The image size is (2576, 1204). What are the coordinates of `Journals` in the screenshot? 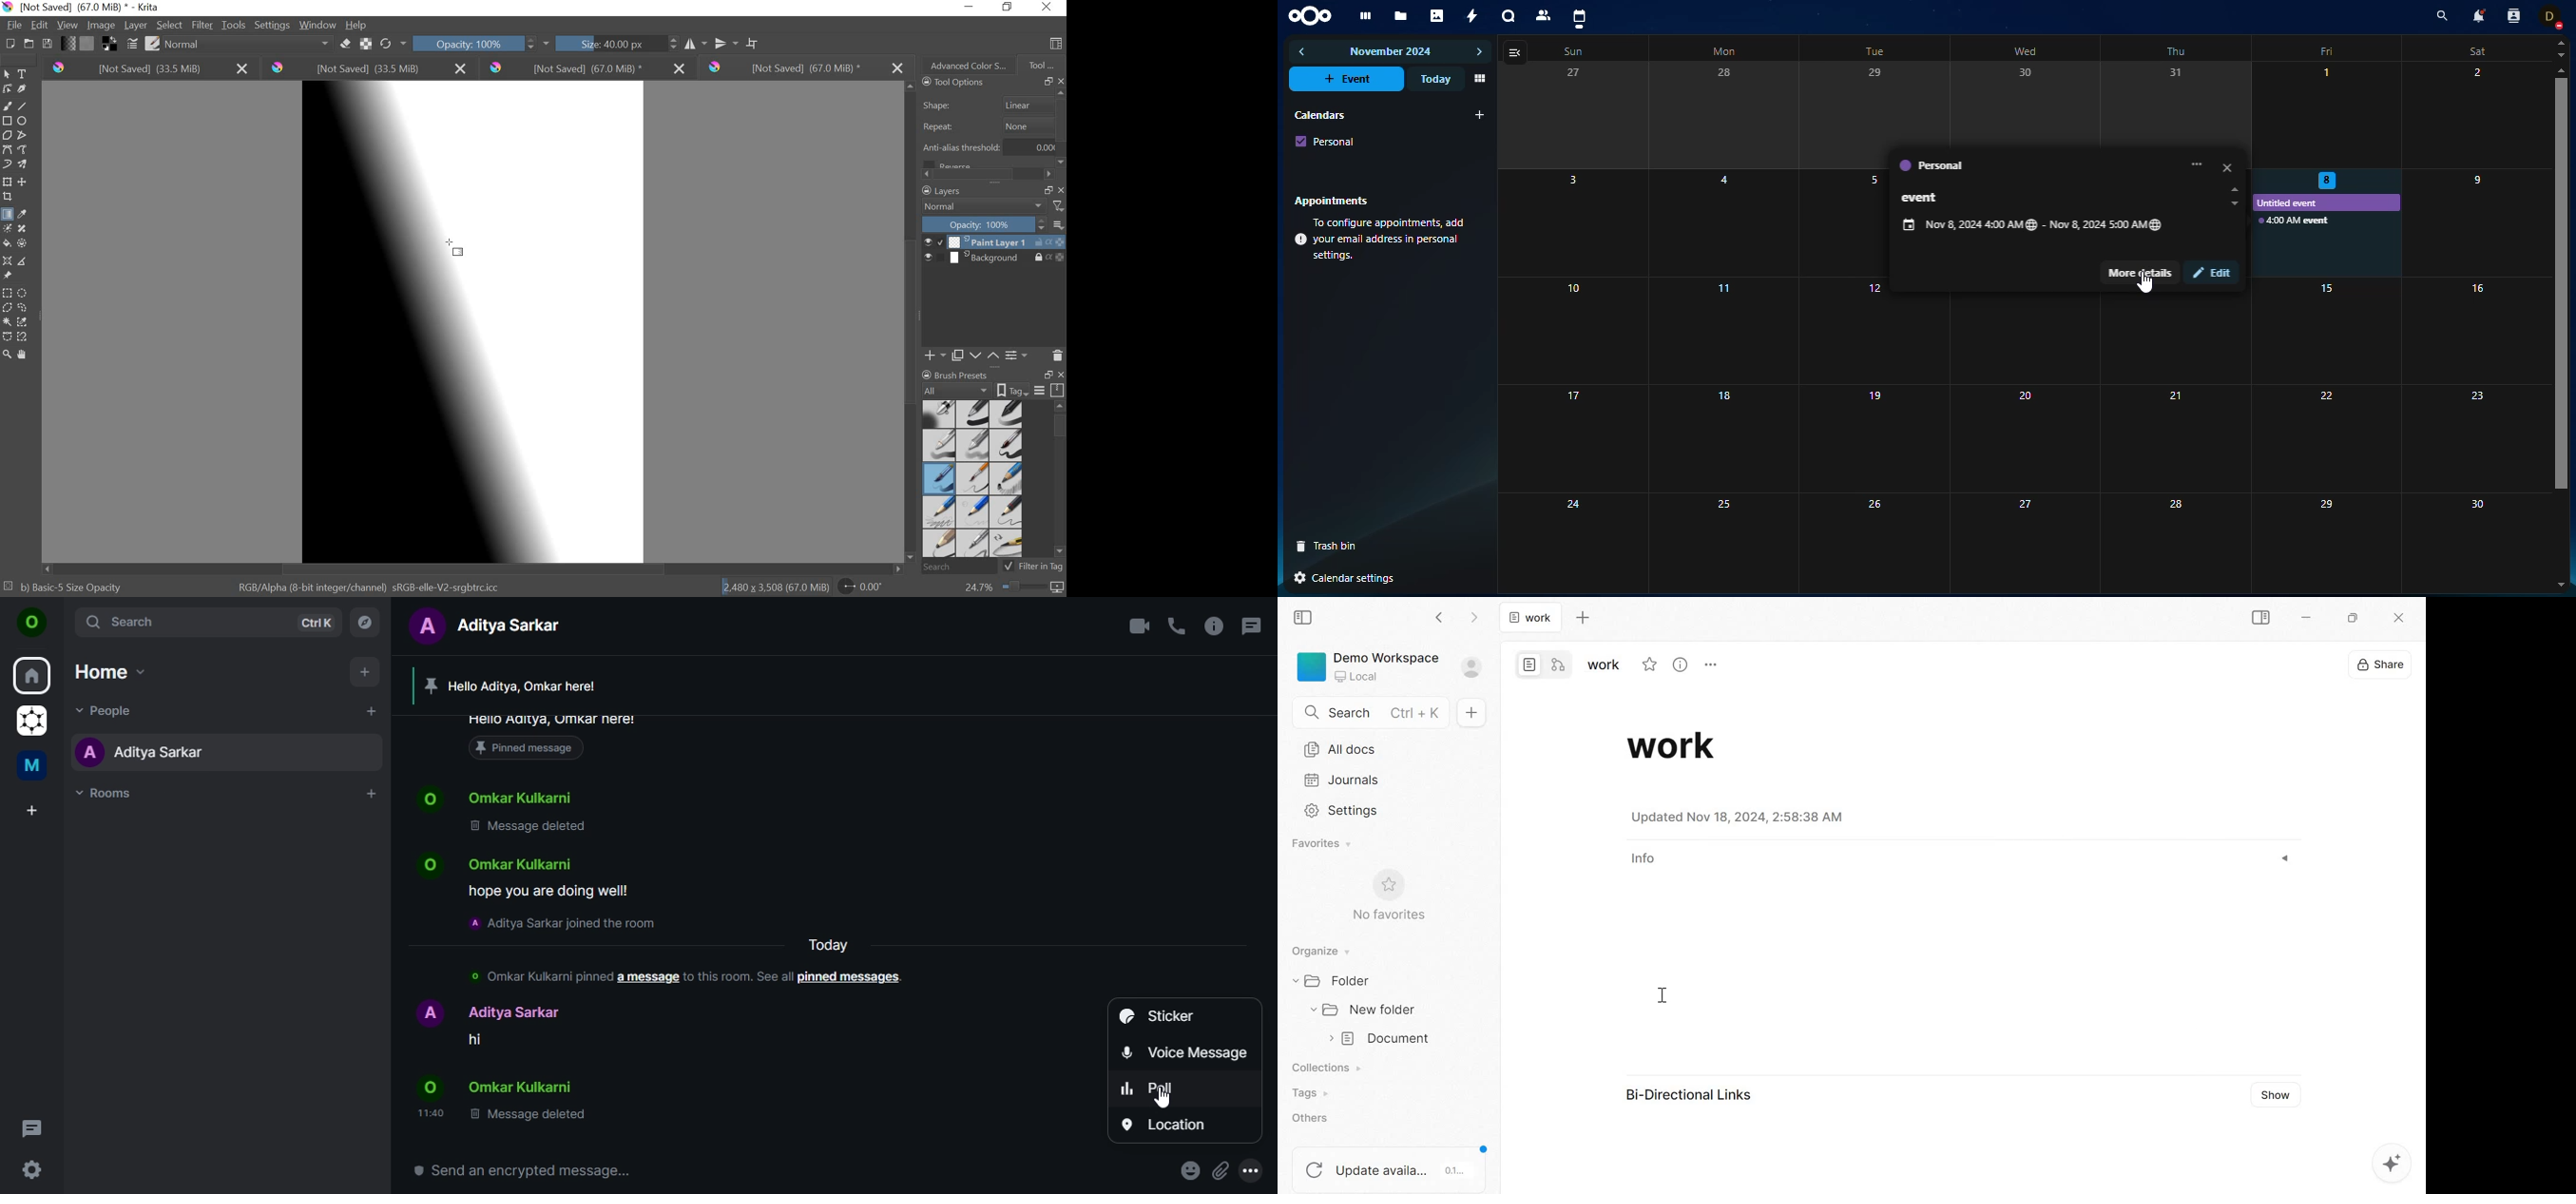 It's located at (1342, 779).